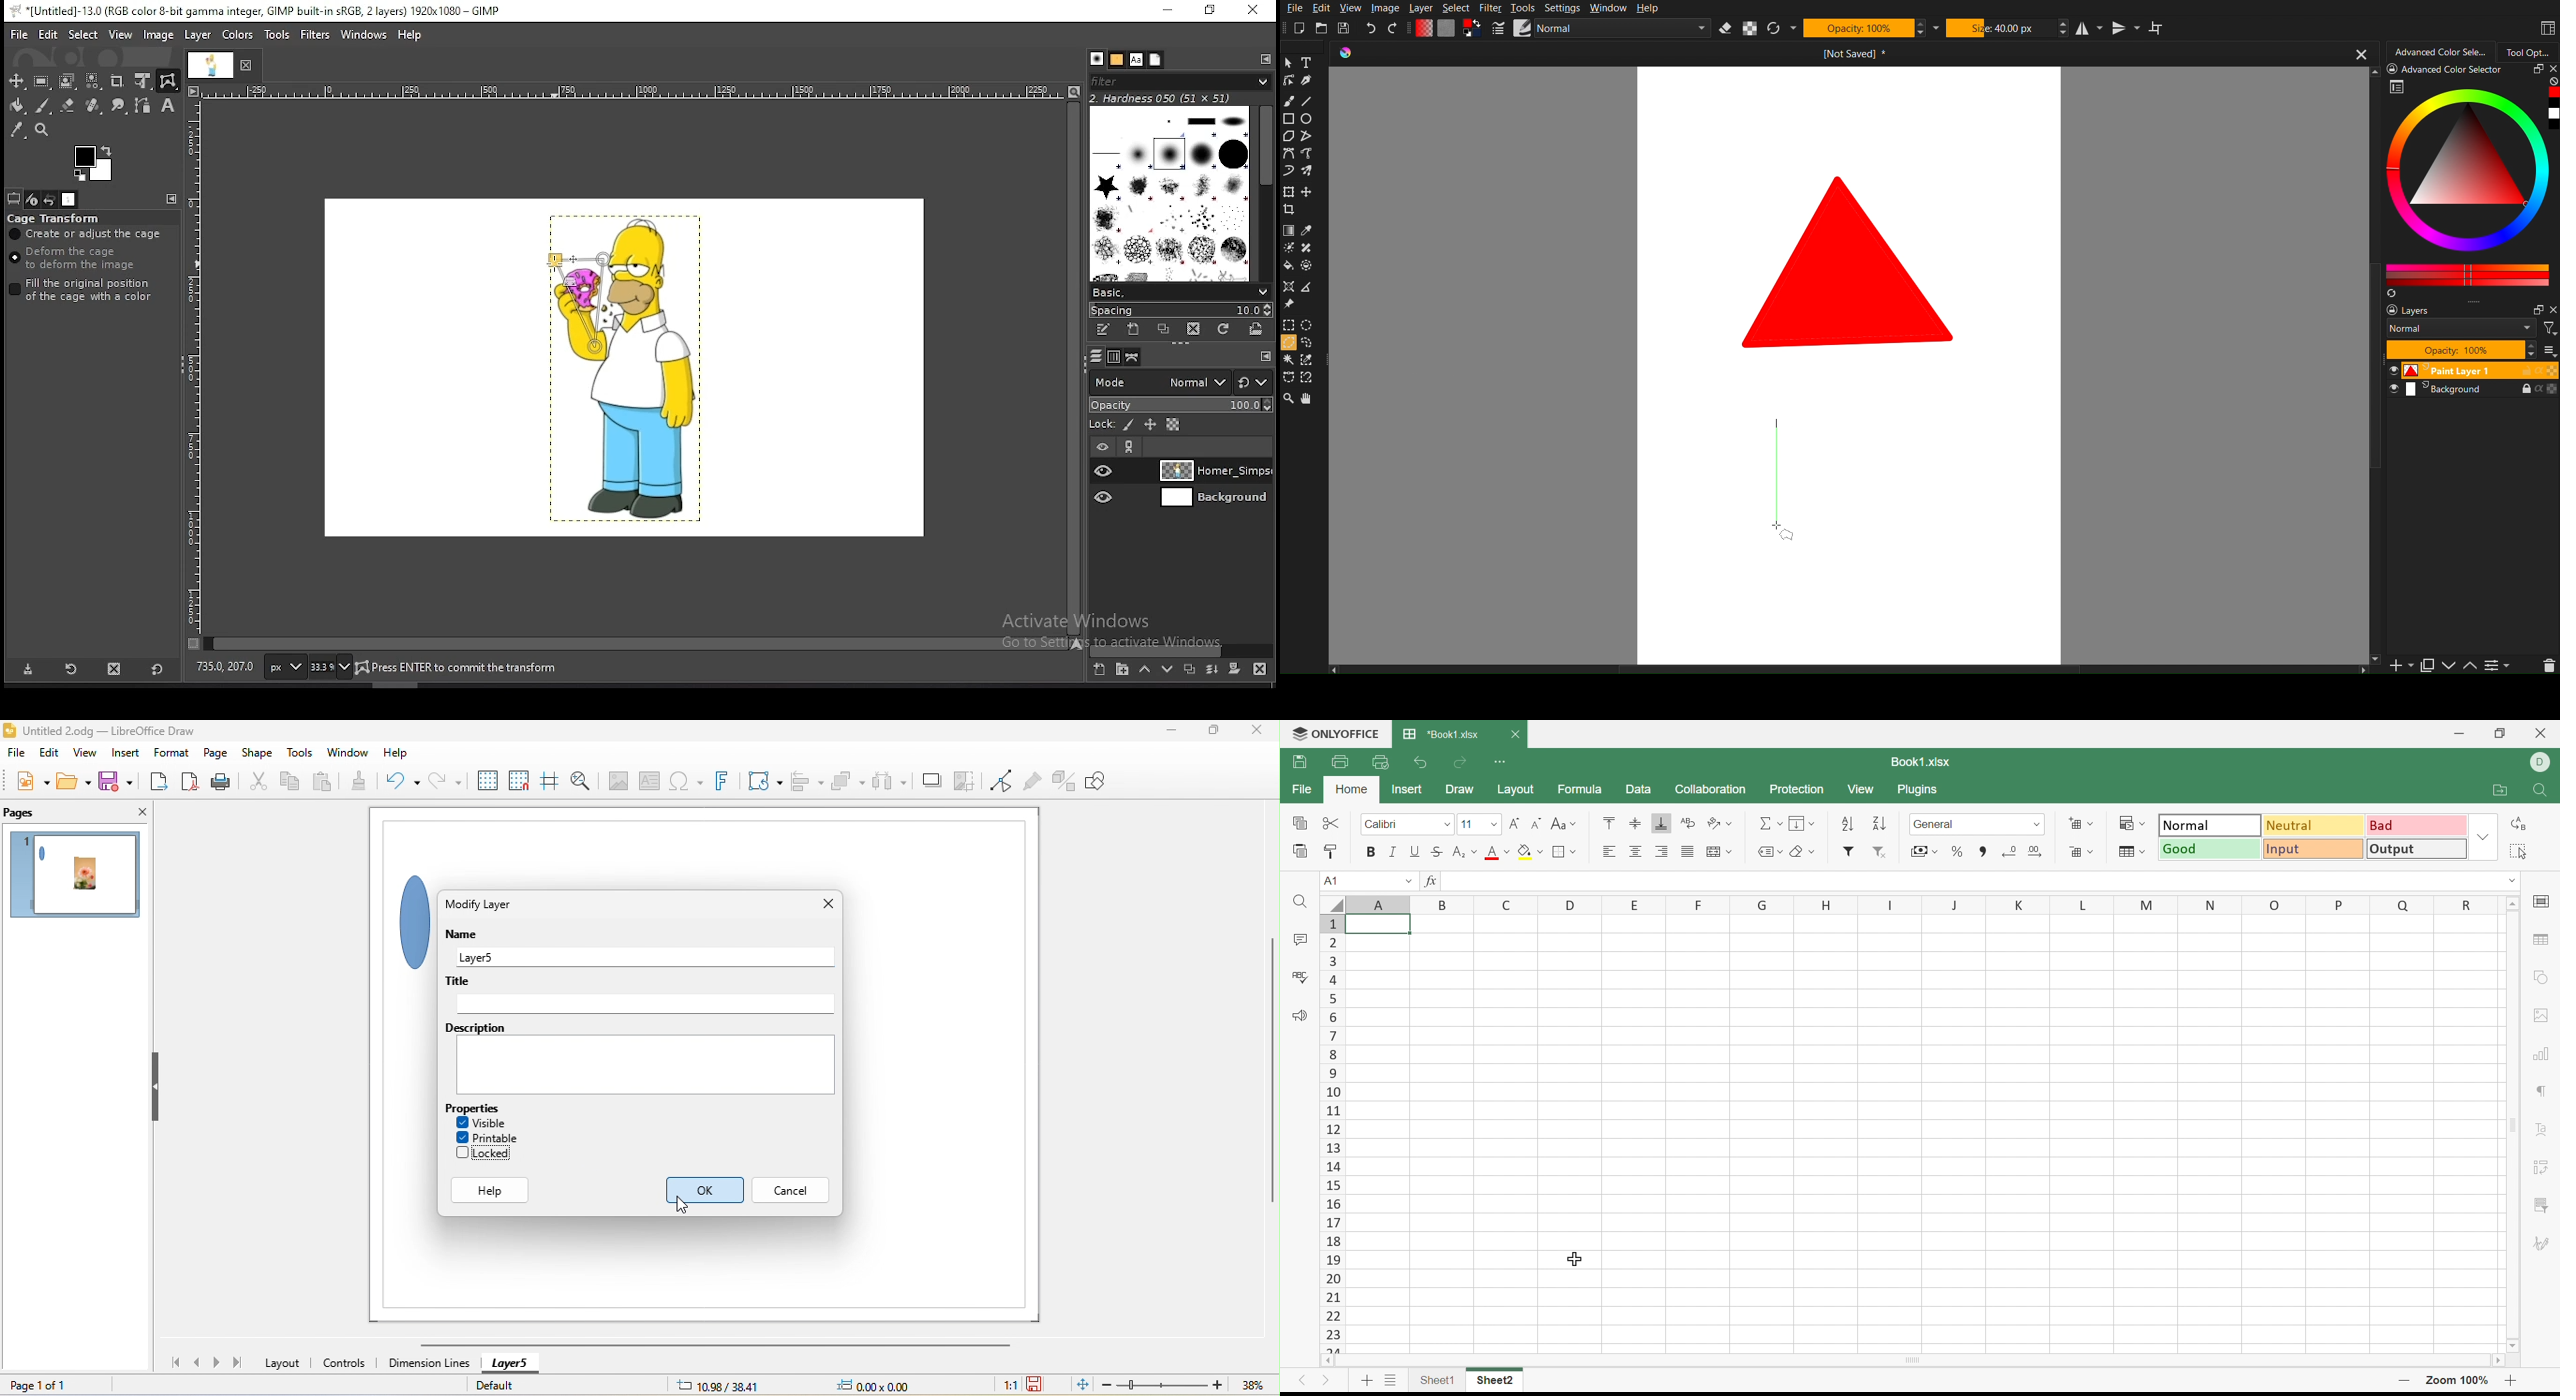  What do you see at coordinates (1309, 267) in the screenshot?
I see `dotted` at bounding box center [1309, 267].